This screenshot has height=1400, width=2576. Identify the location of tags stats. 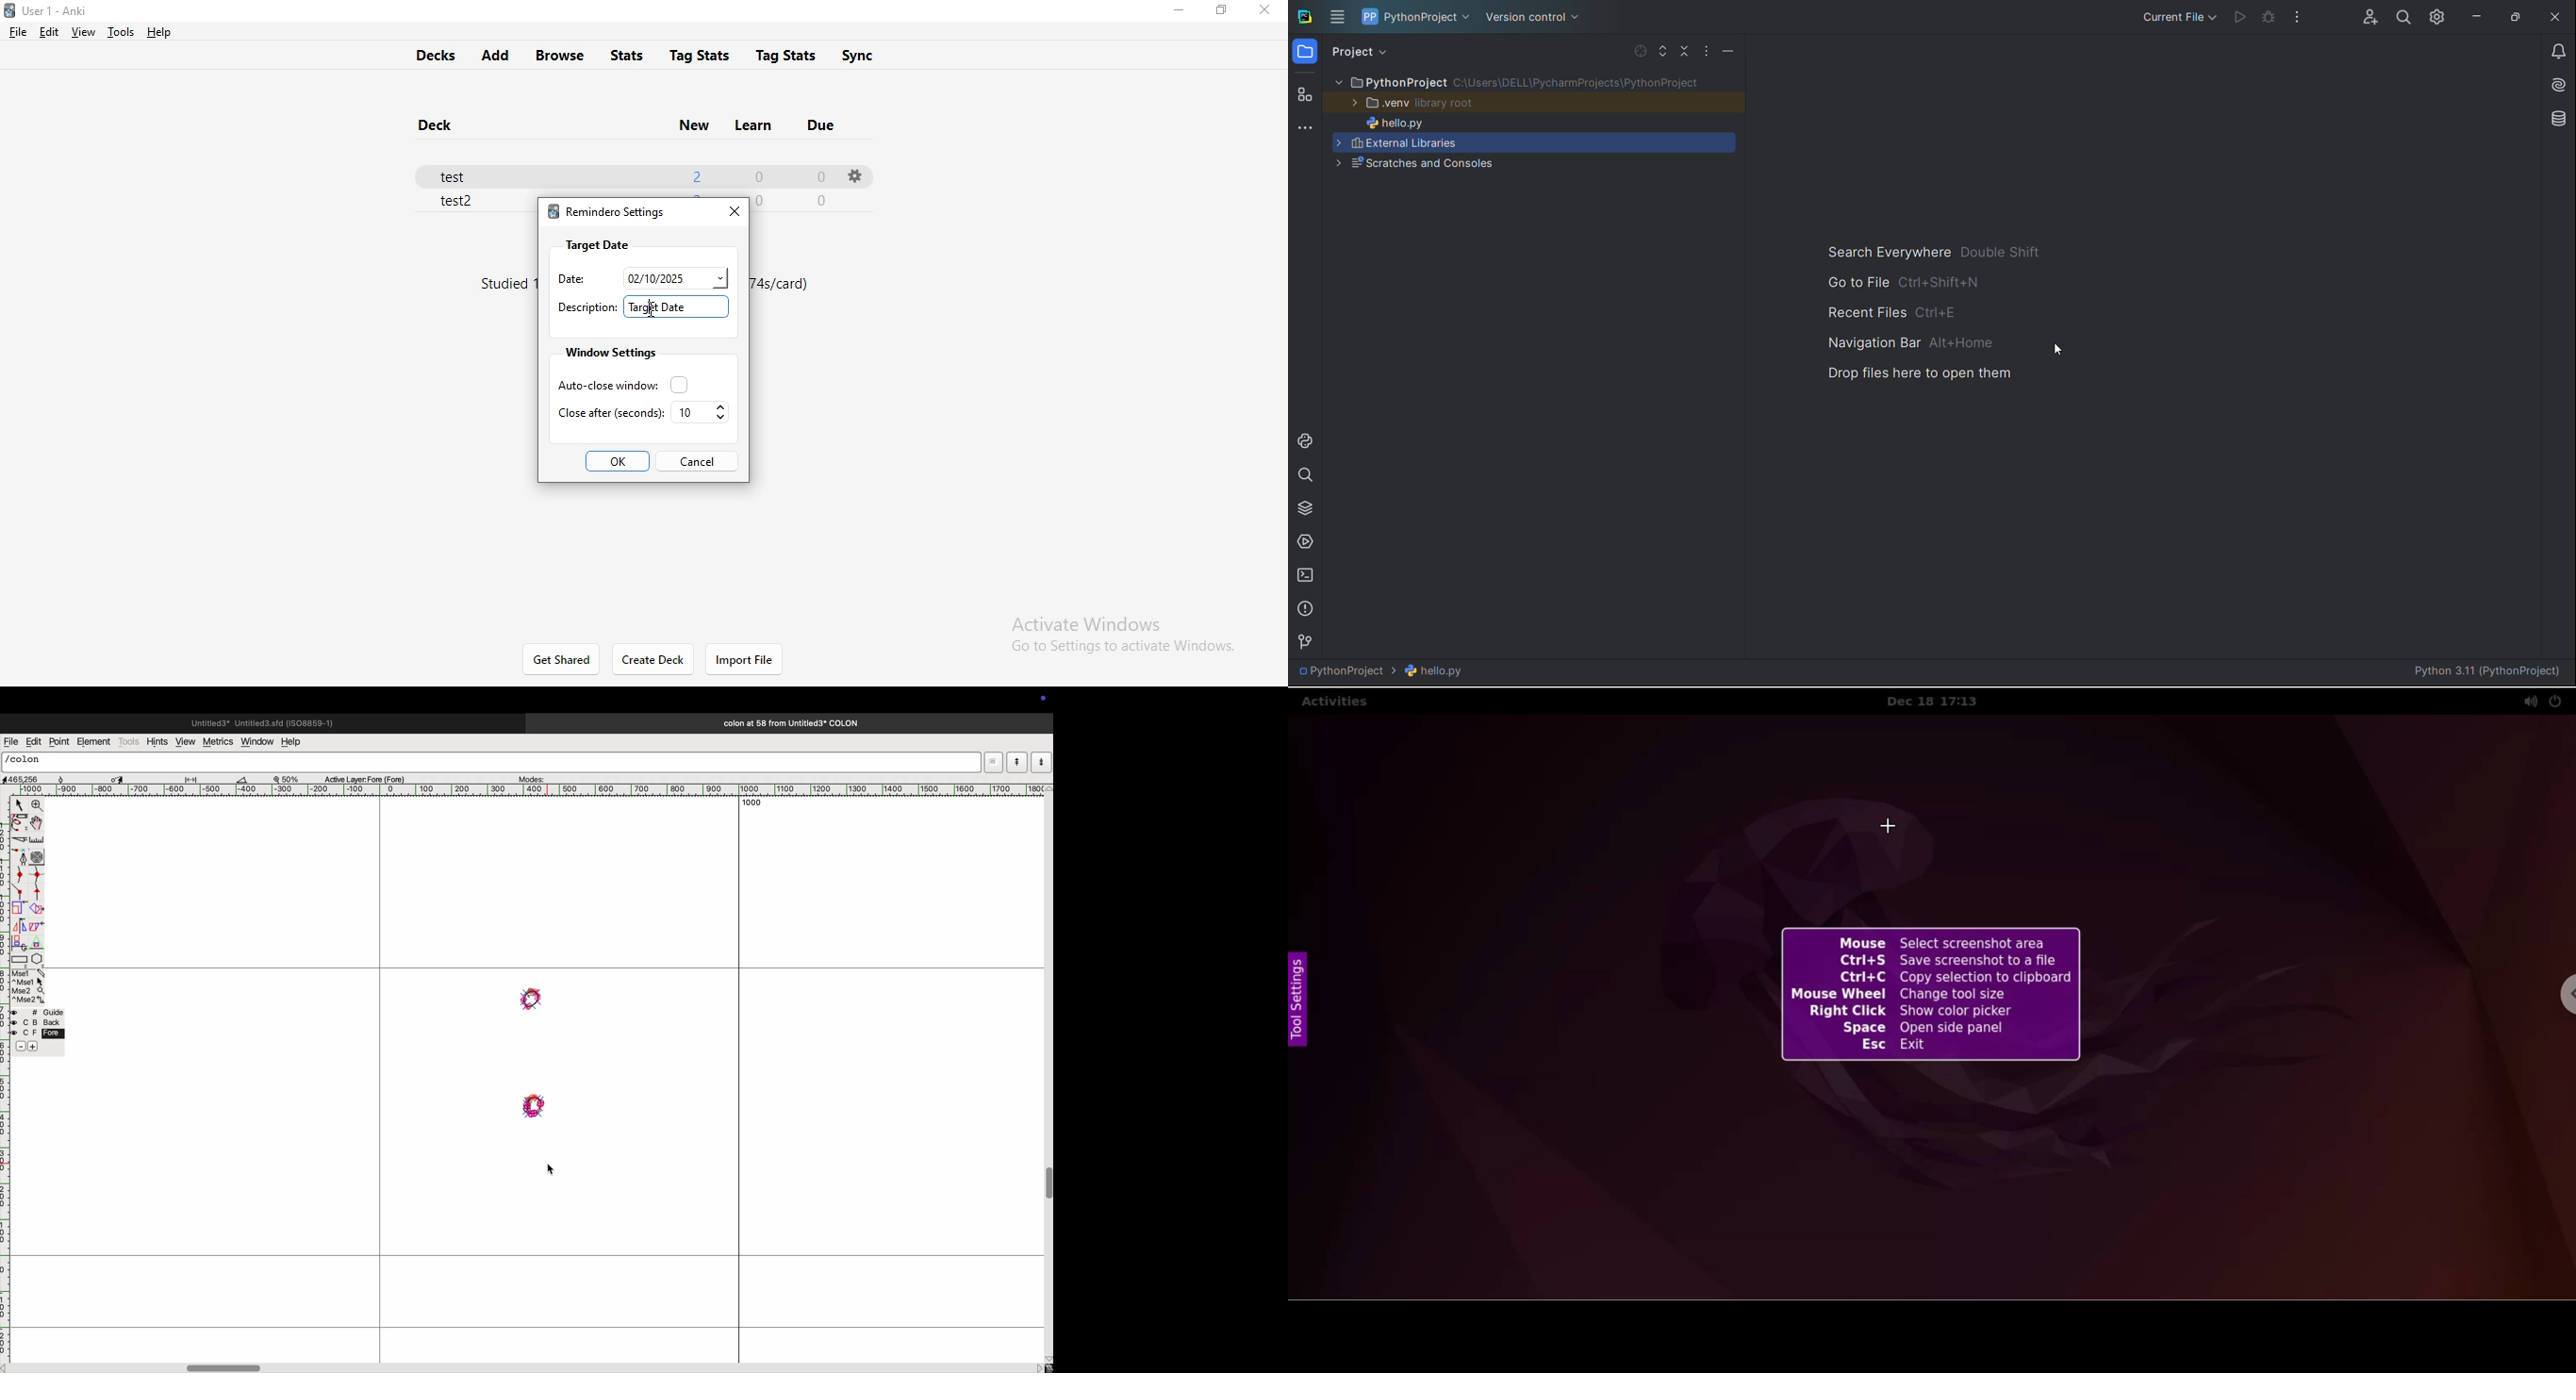
(788, 53).